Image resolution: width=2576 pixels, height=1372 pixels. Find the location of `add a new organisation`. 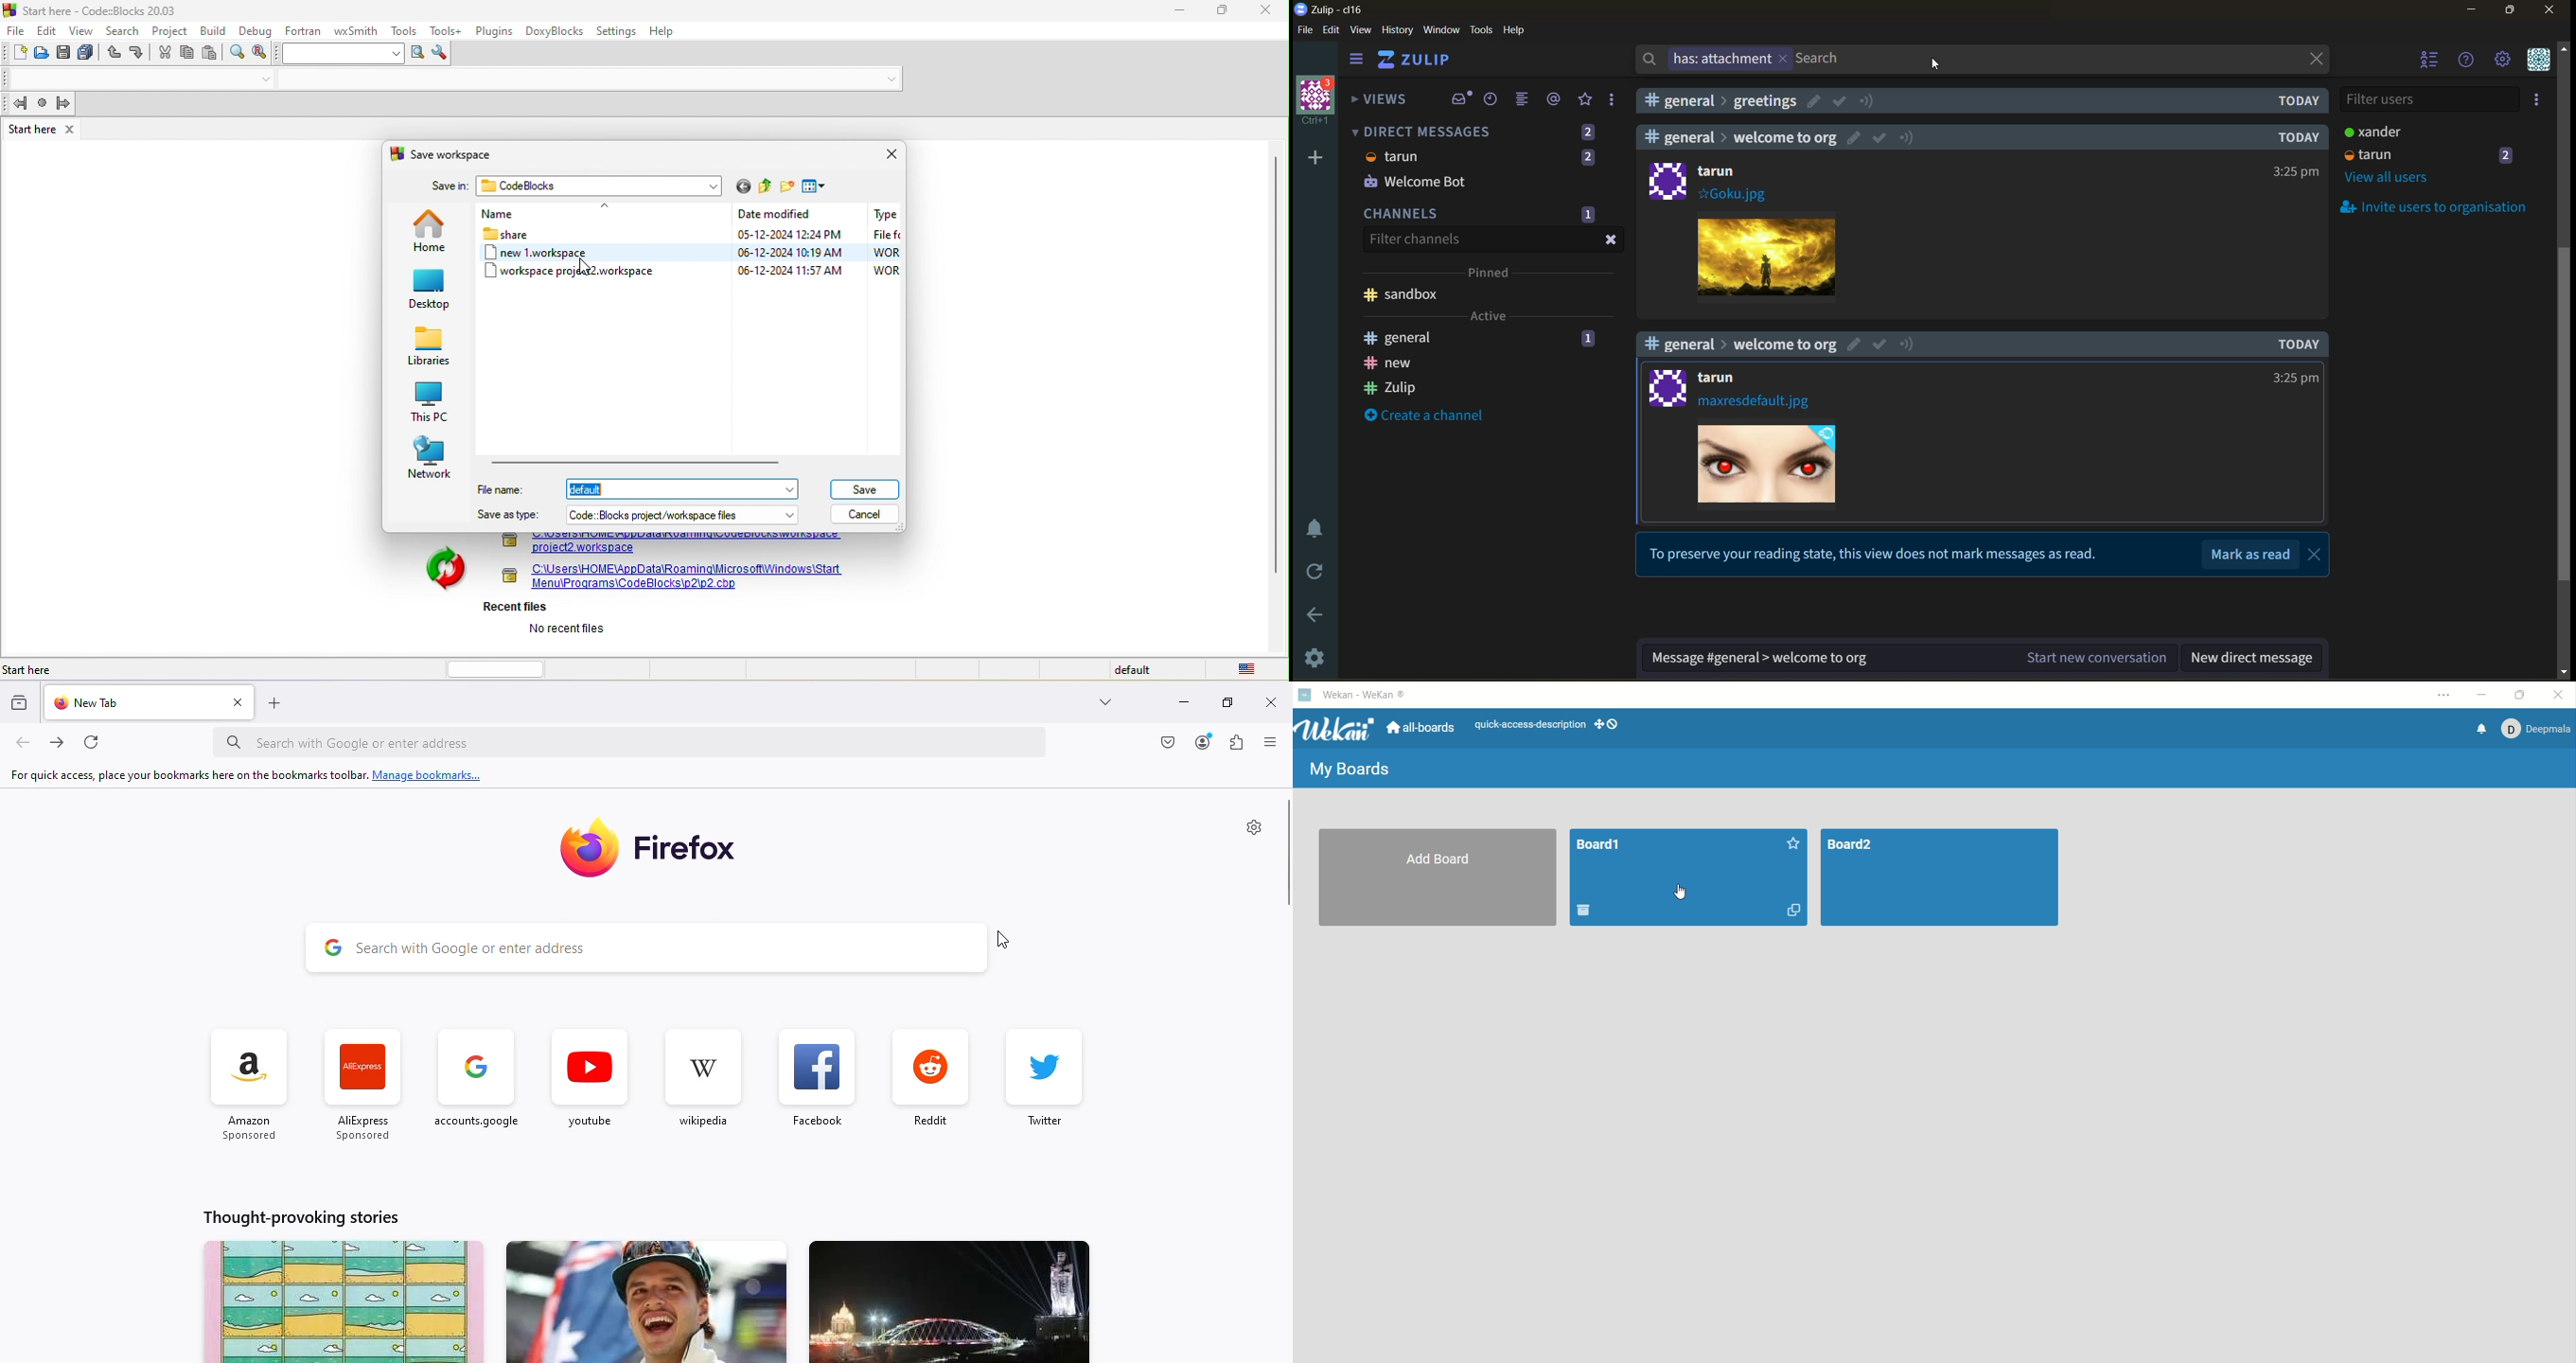

add a new organisation is located at coordinates (1316, 157).